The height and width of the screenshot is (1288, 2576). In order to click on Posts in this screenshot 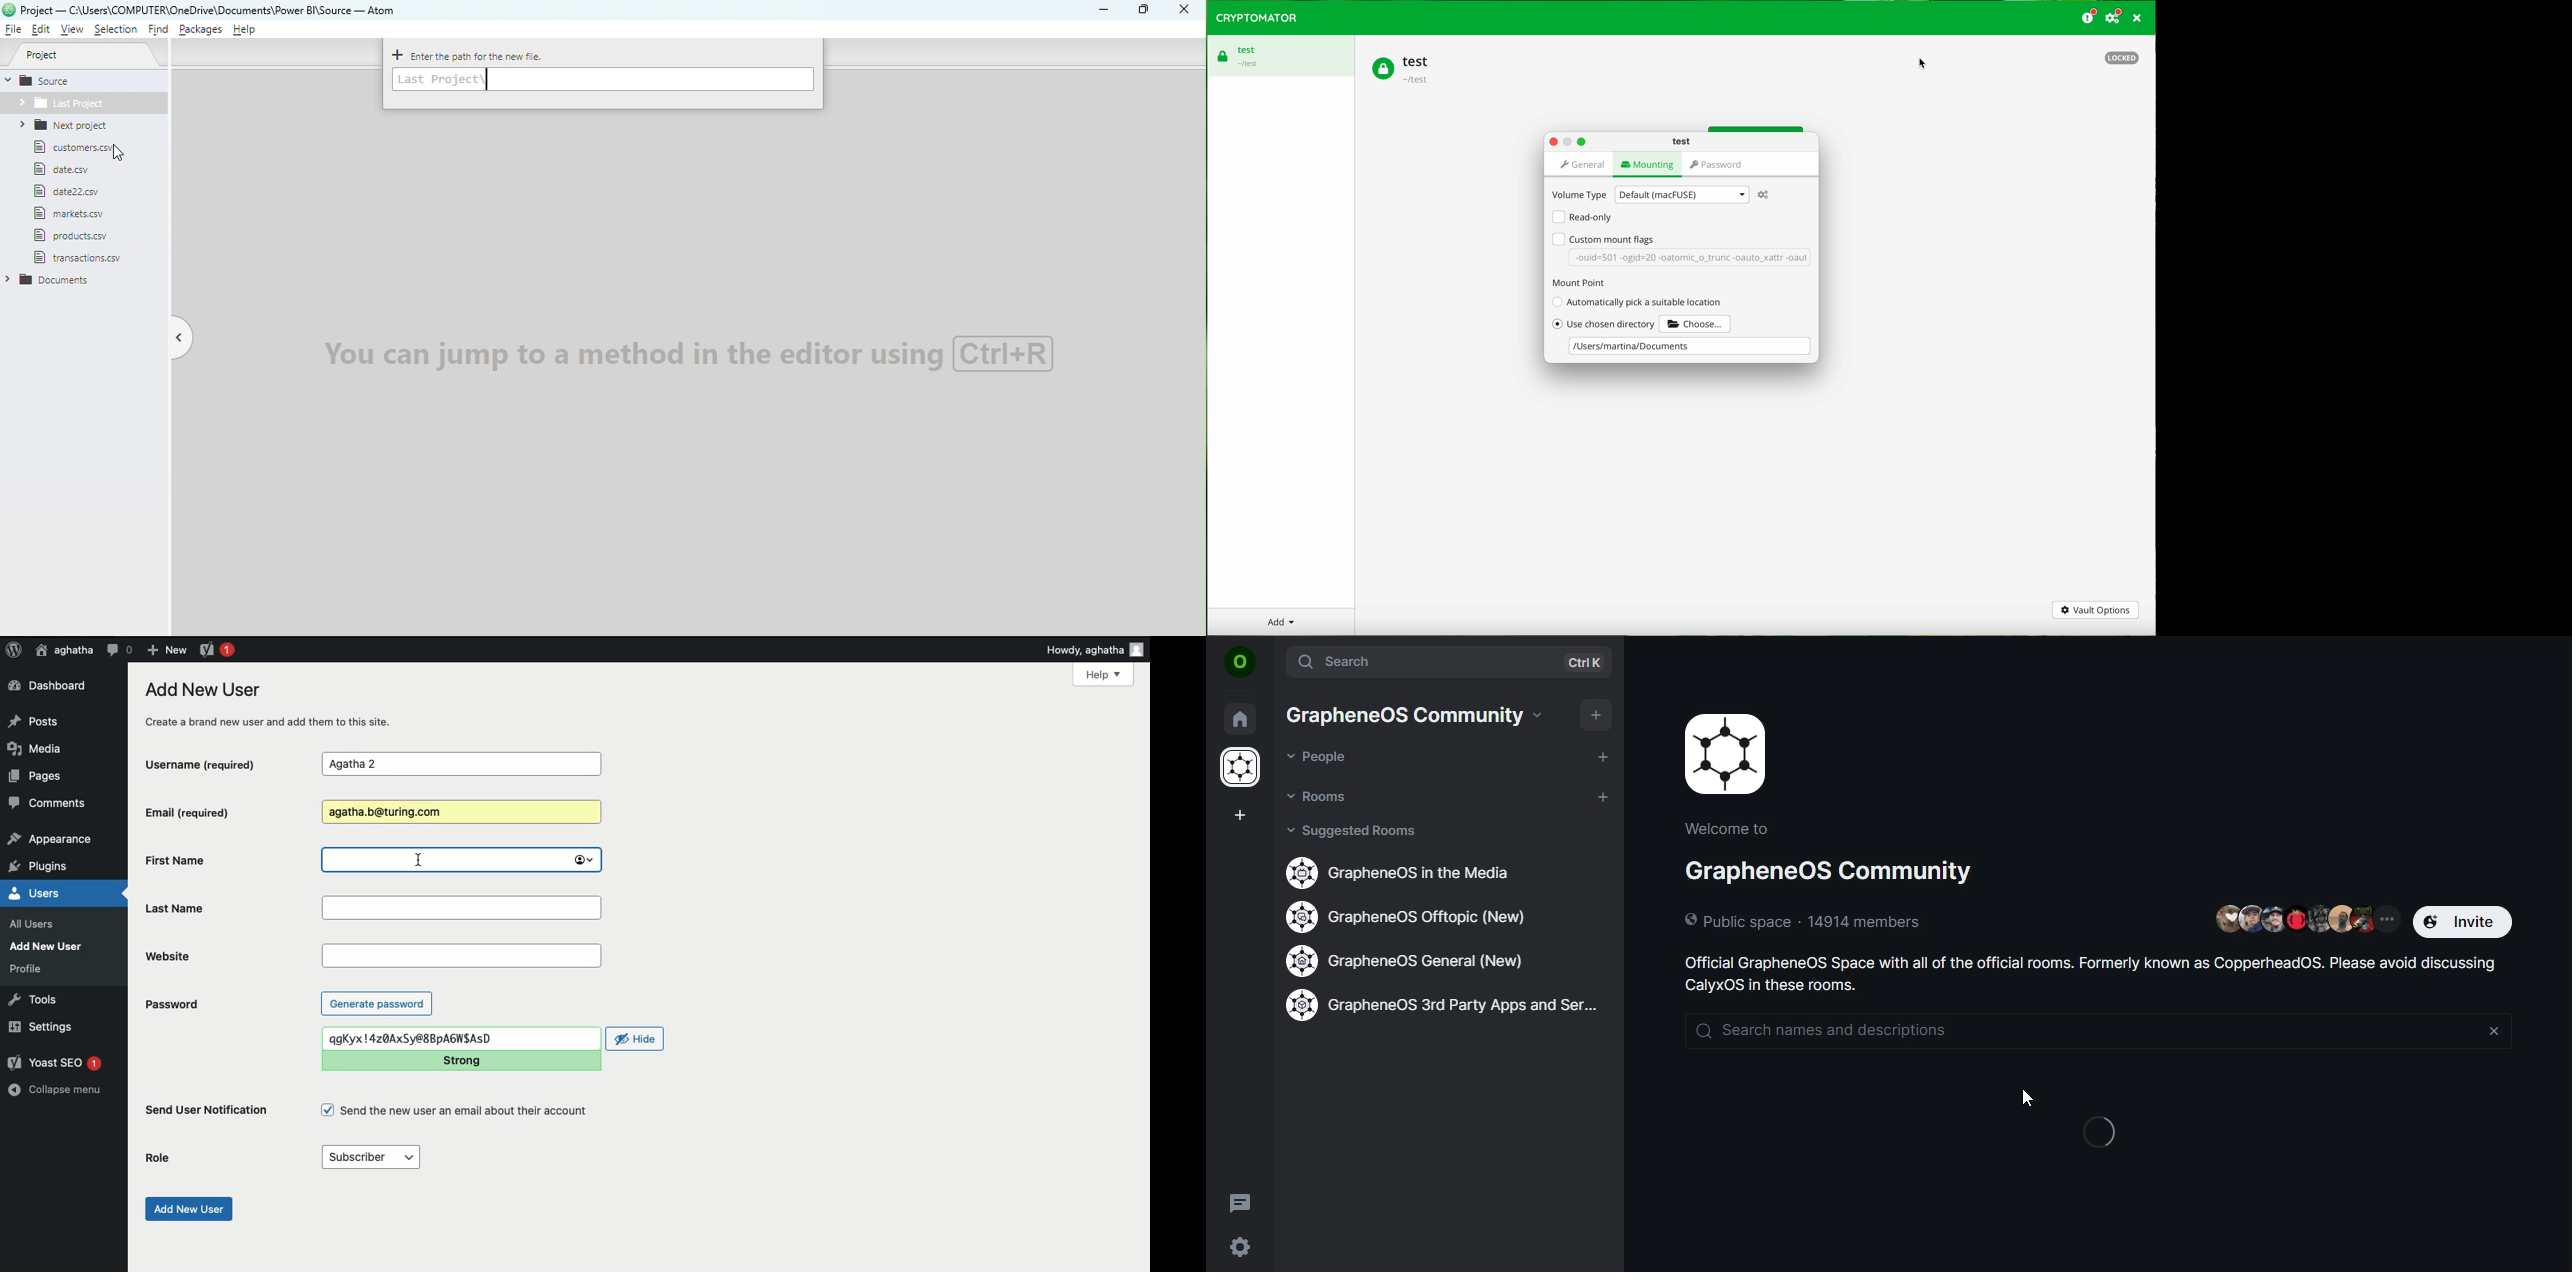, I will do `click(38, 720)`.